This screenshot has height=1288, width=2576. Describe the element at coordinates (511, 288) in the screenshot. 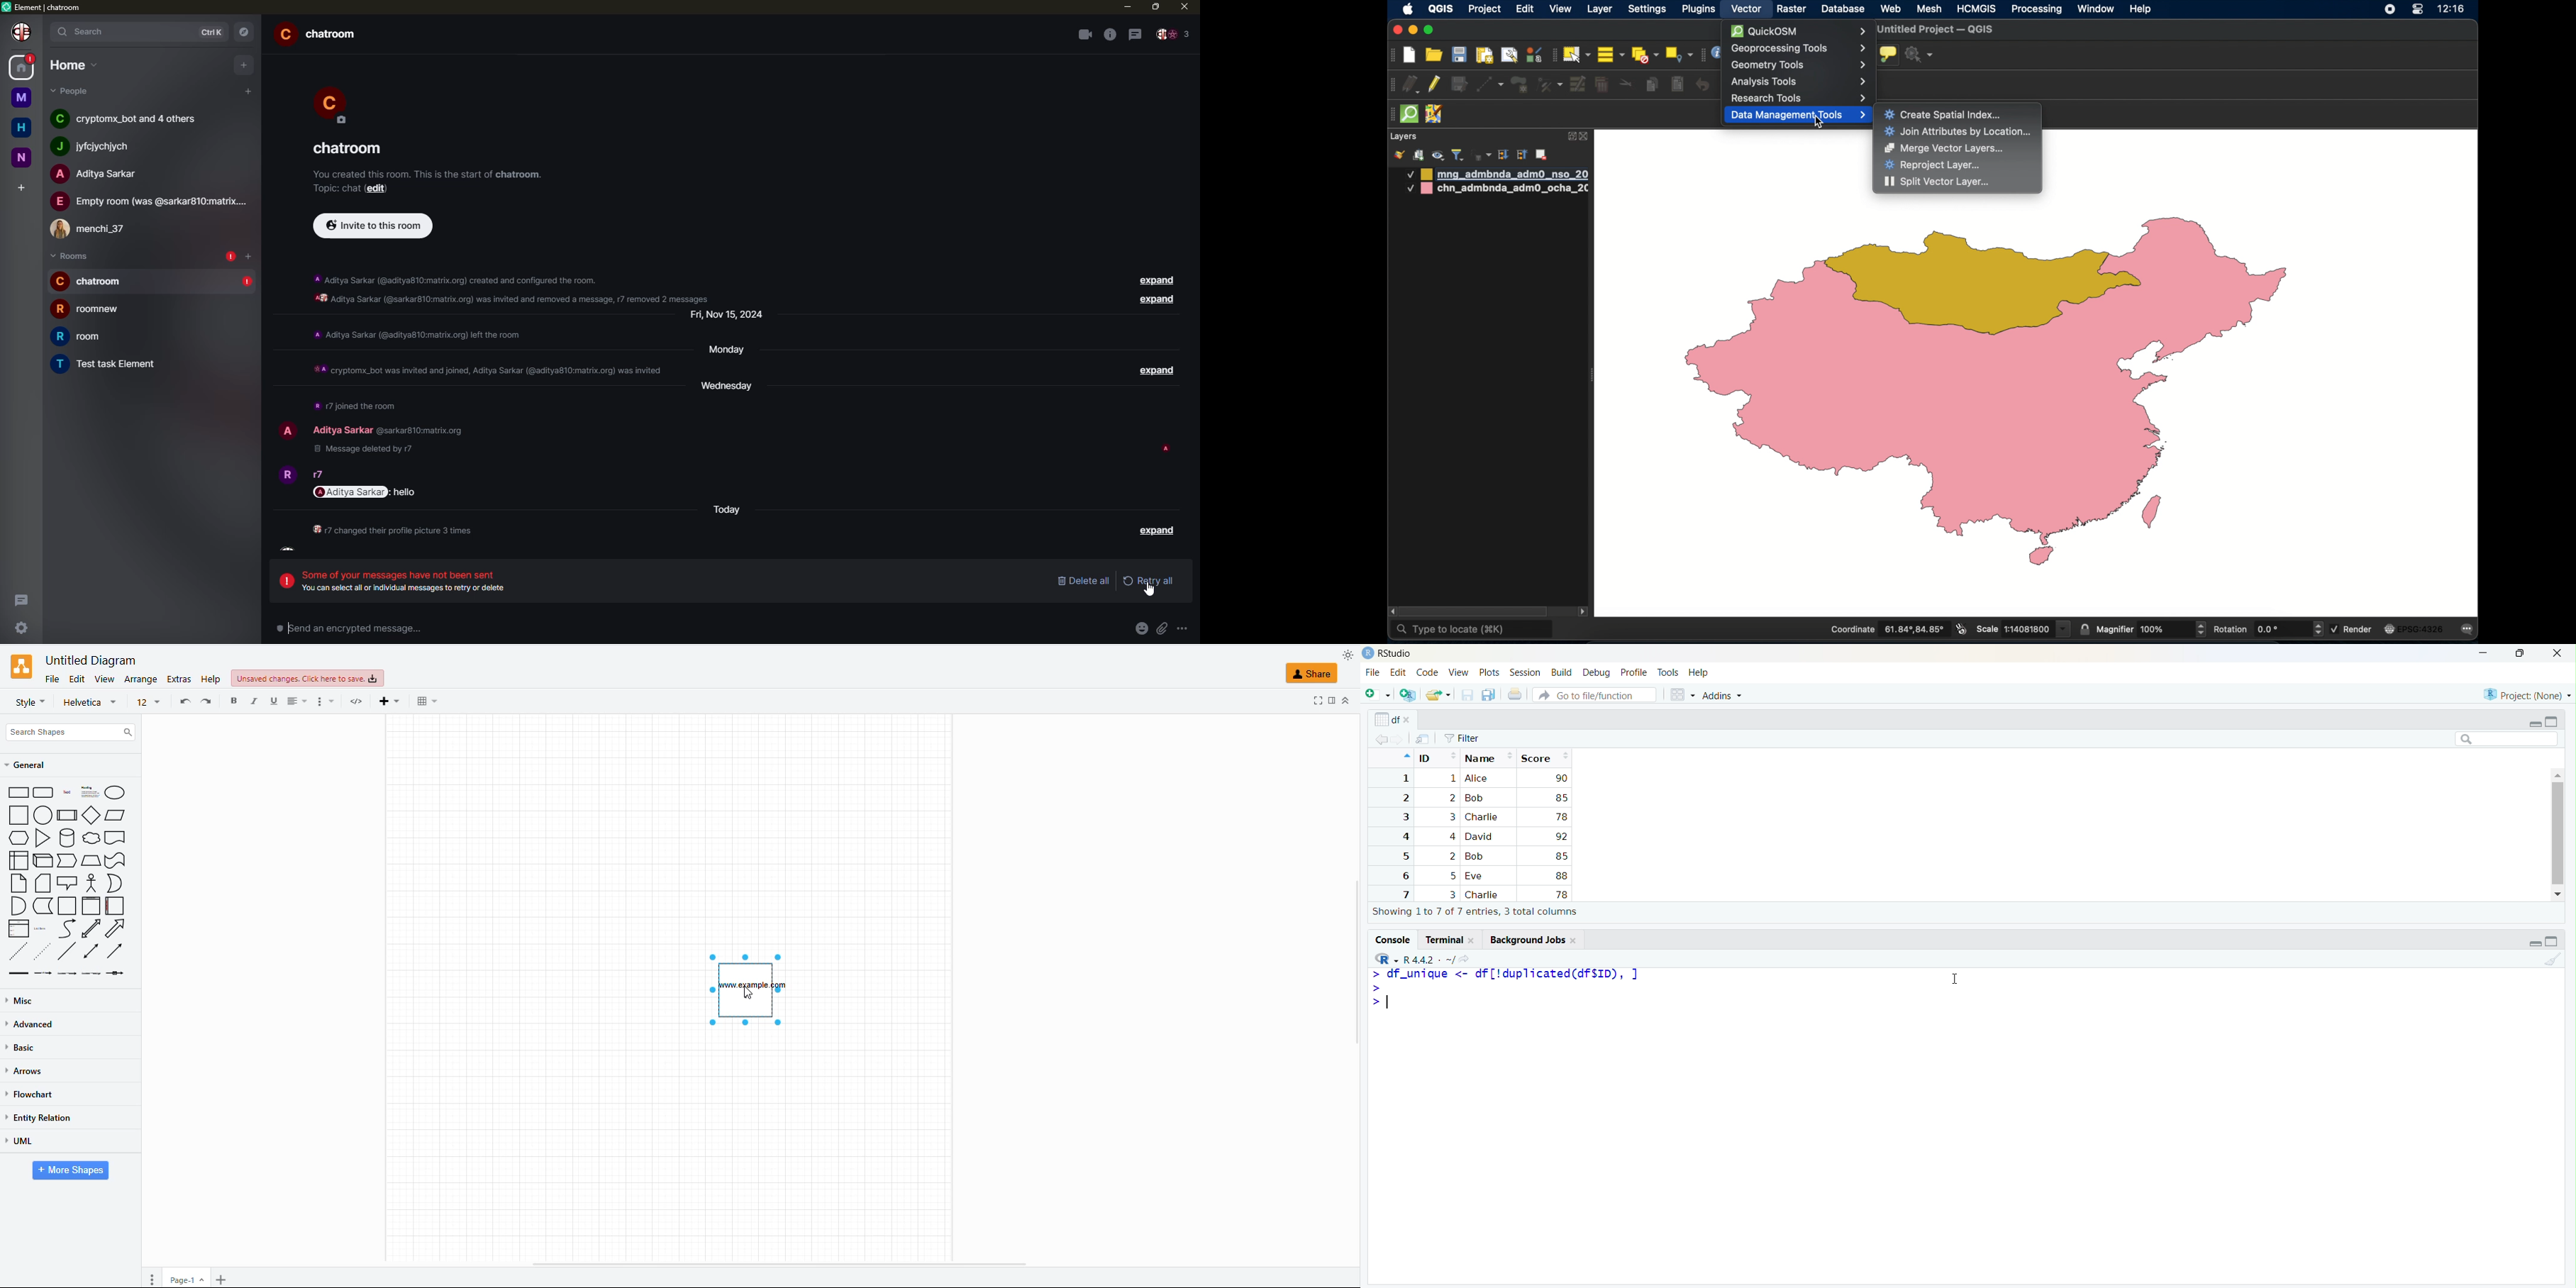

I see `info` at that location.